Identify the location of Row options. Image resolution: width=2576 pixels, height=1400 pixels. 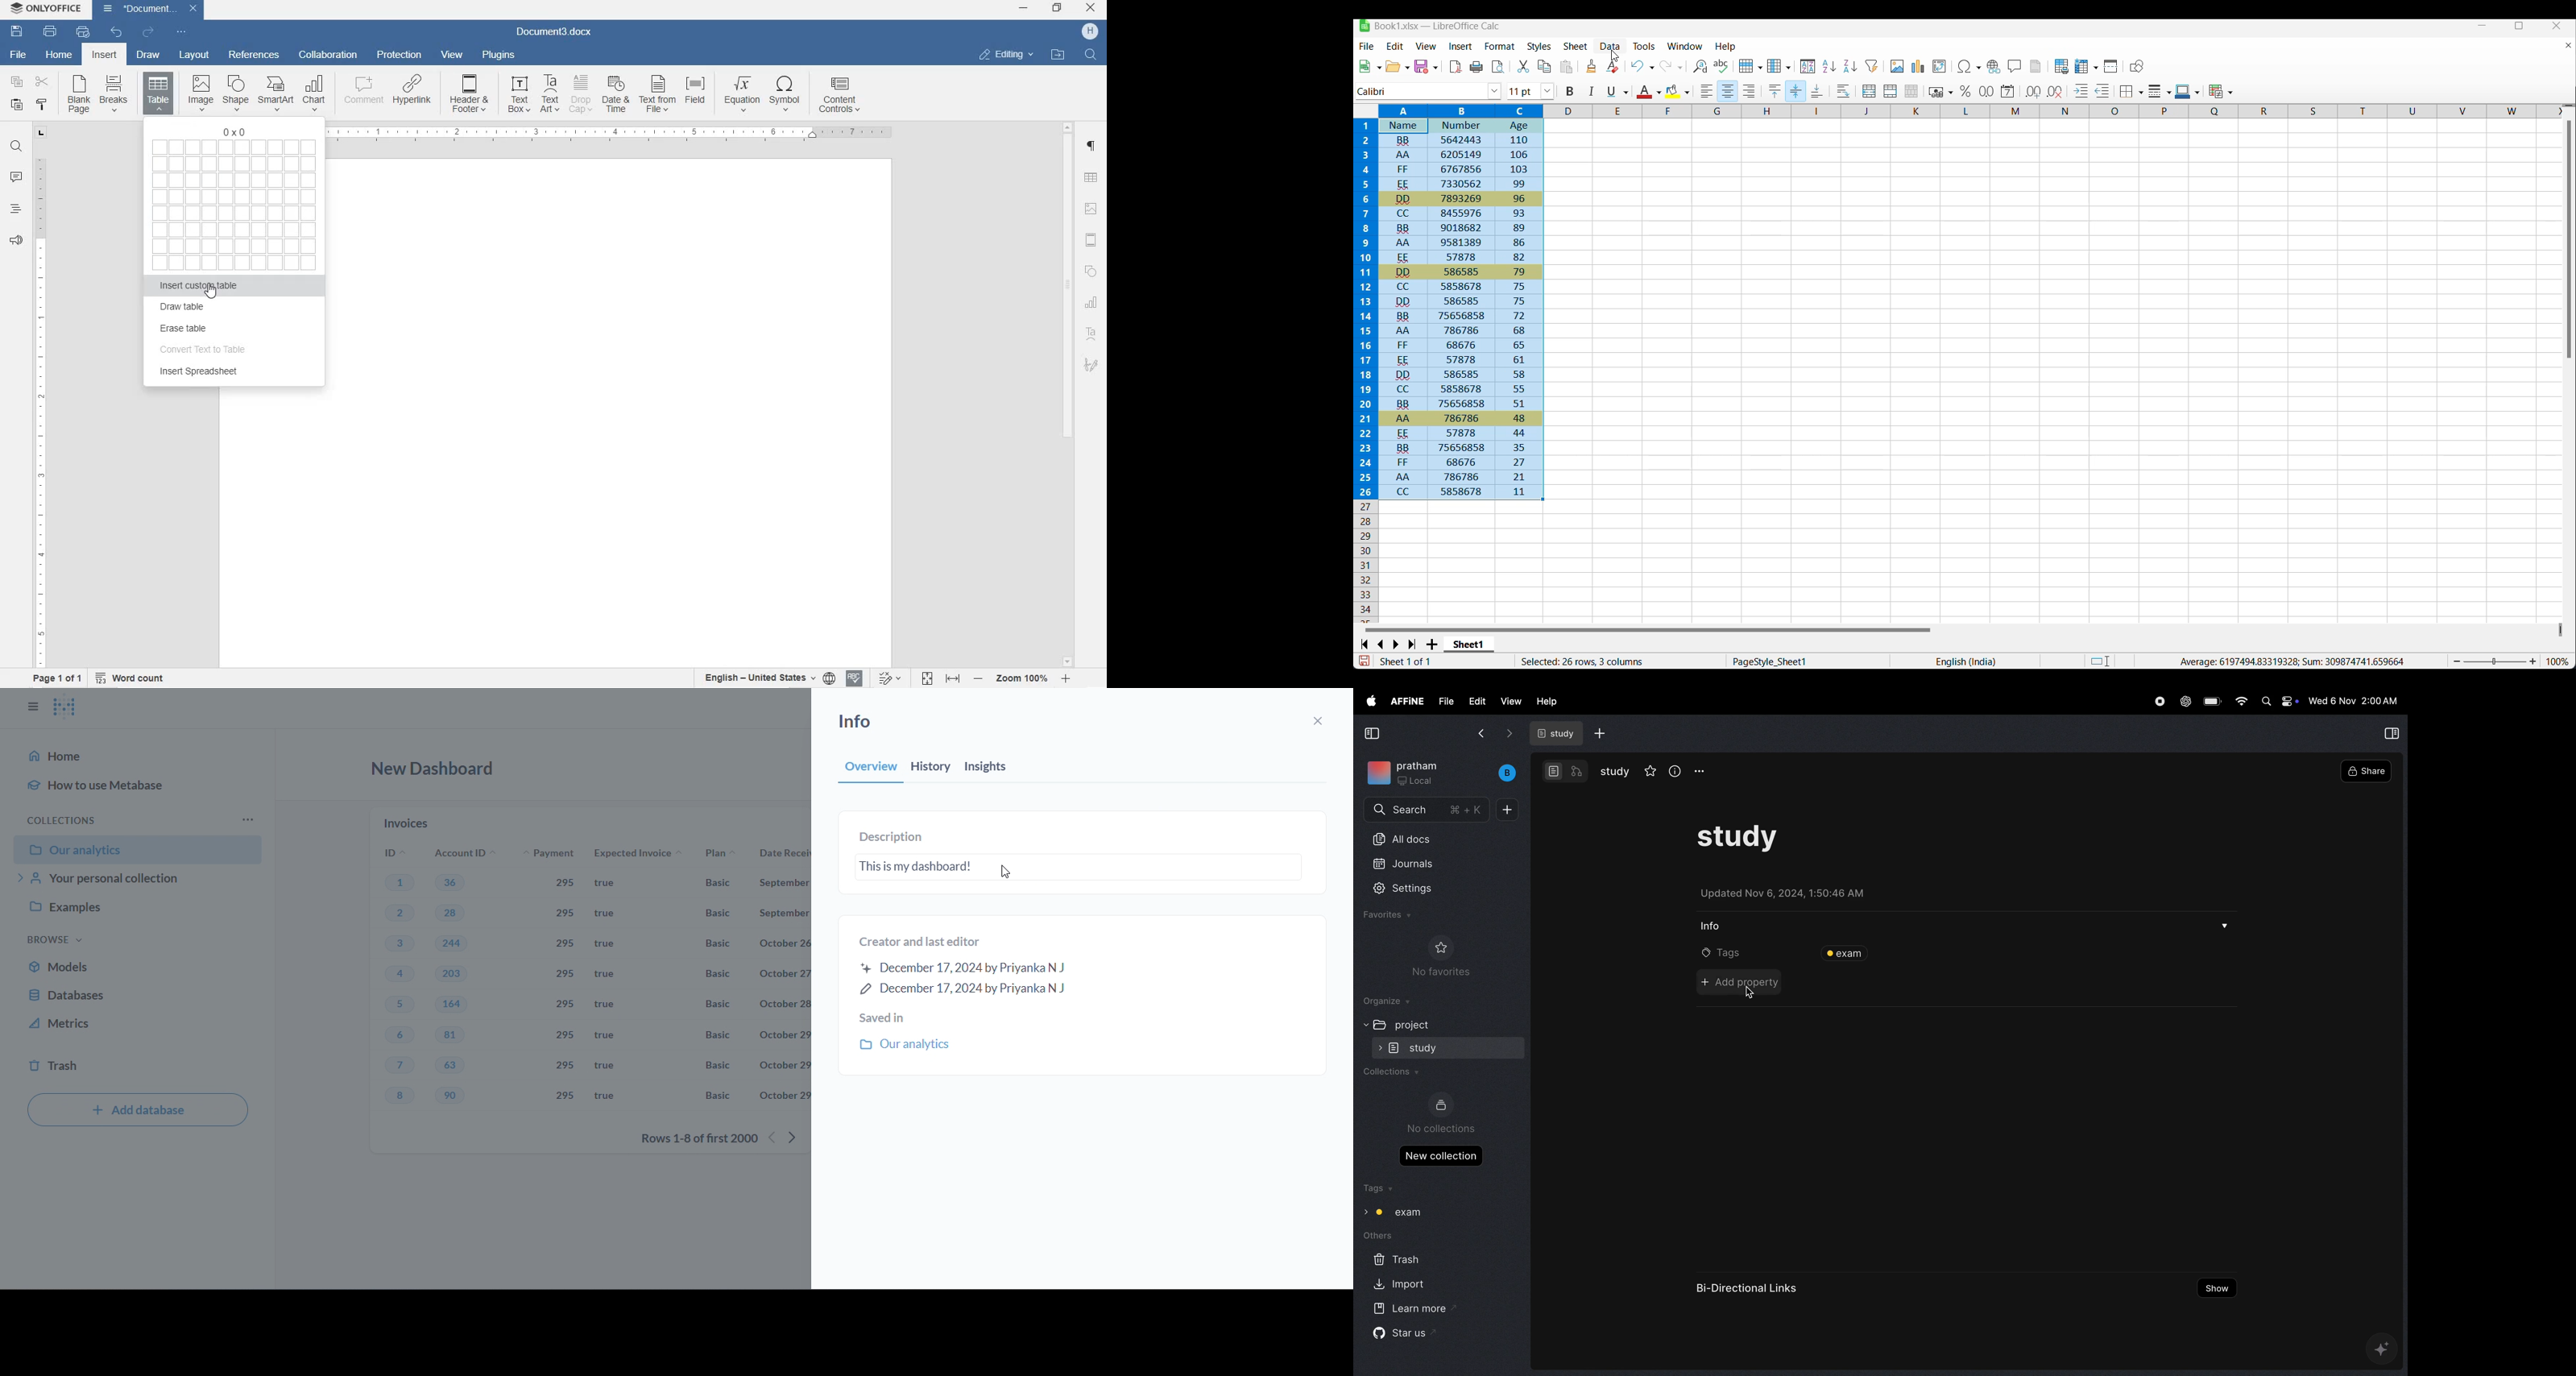
(1750, 66).